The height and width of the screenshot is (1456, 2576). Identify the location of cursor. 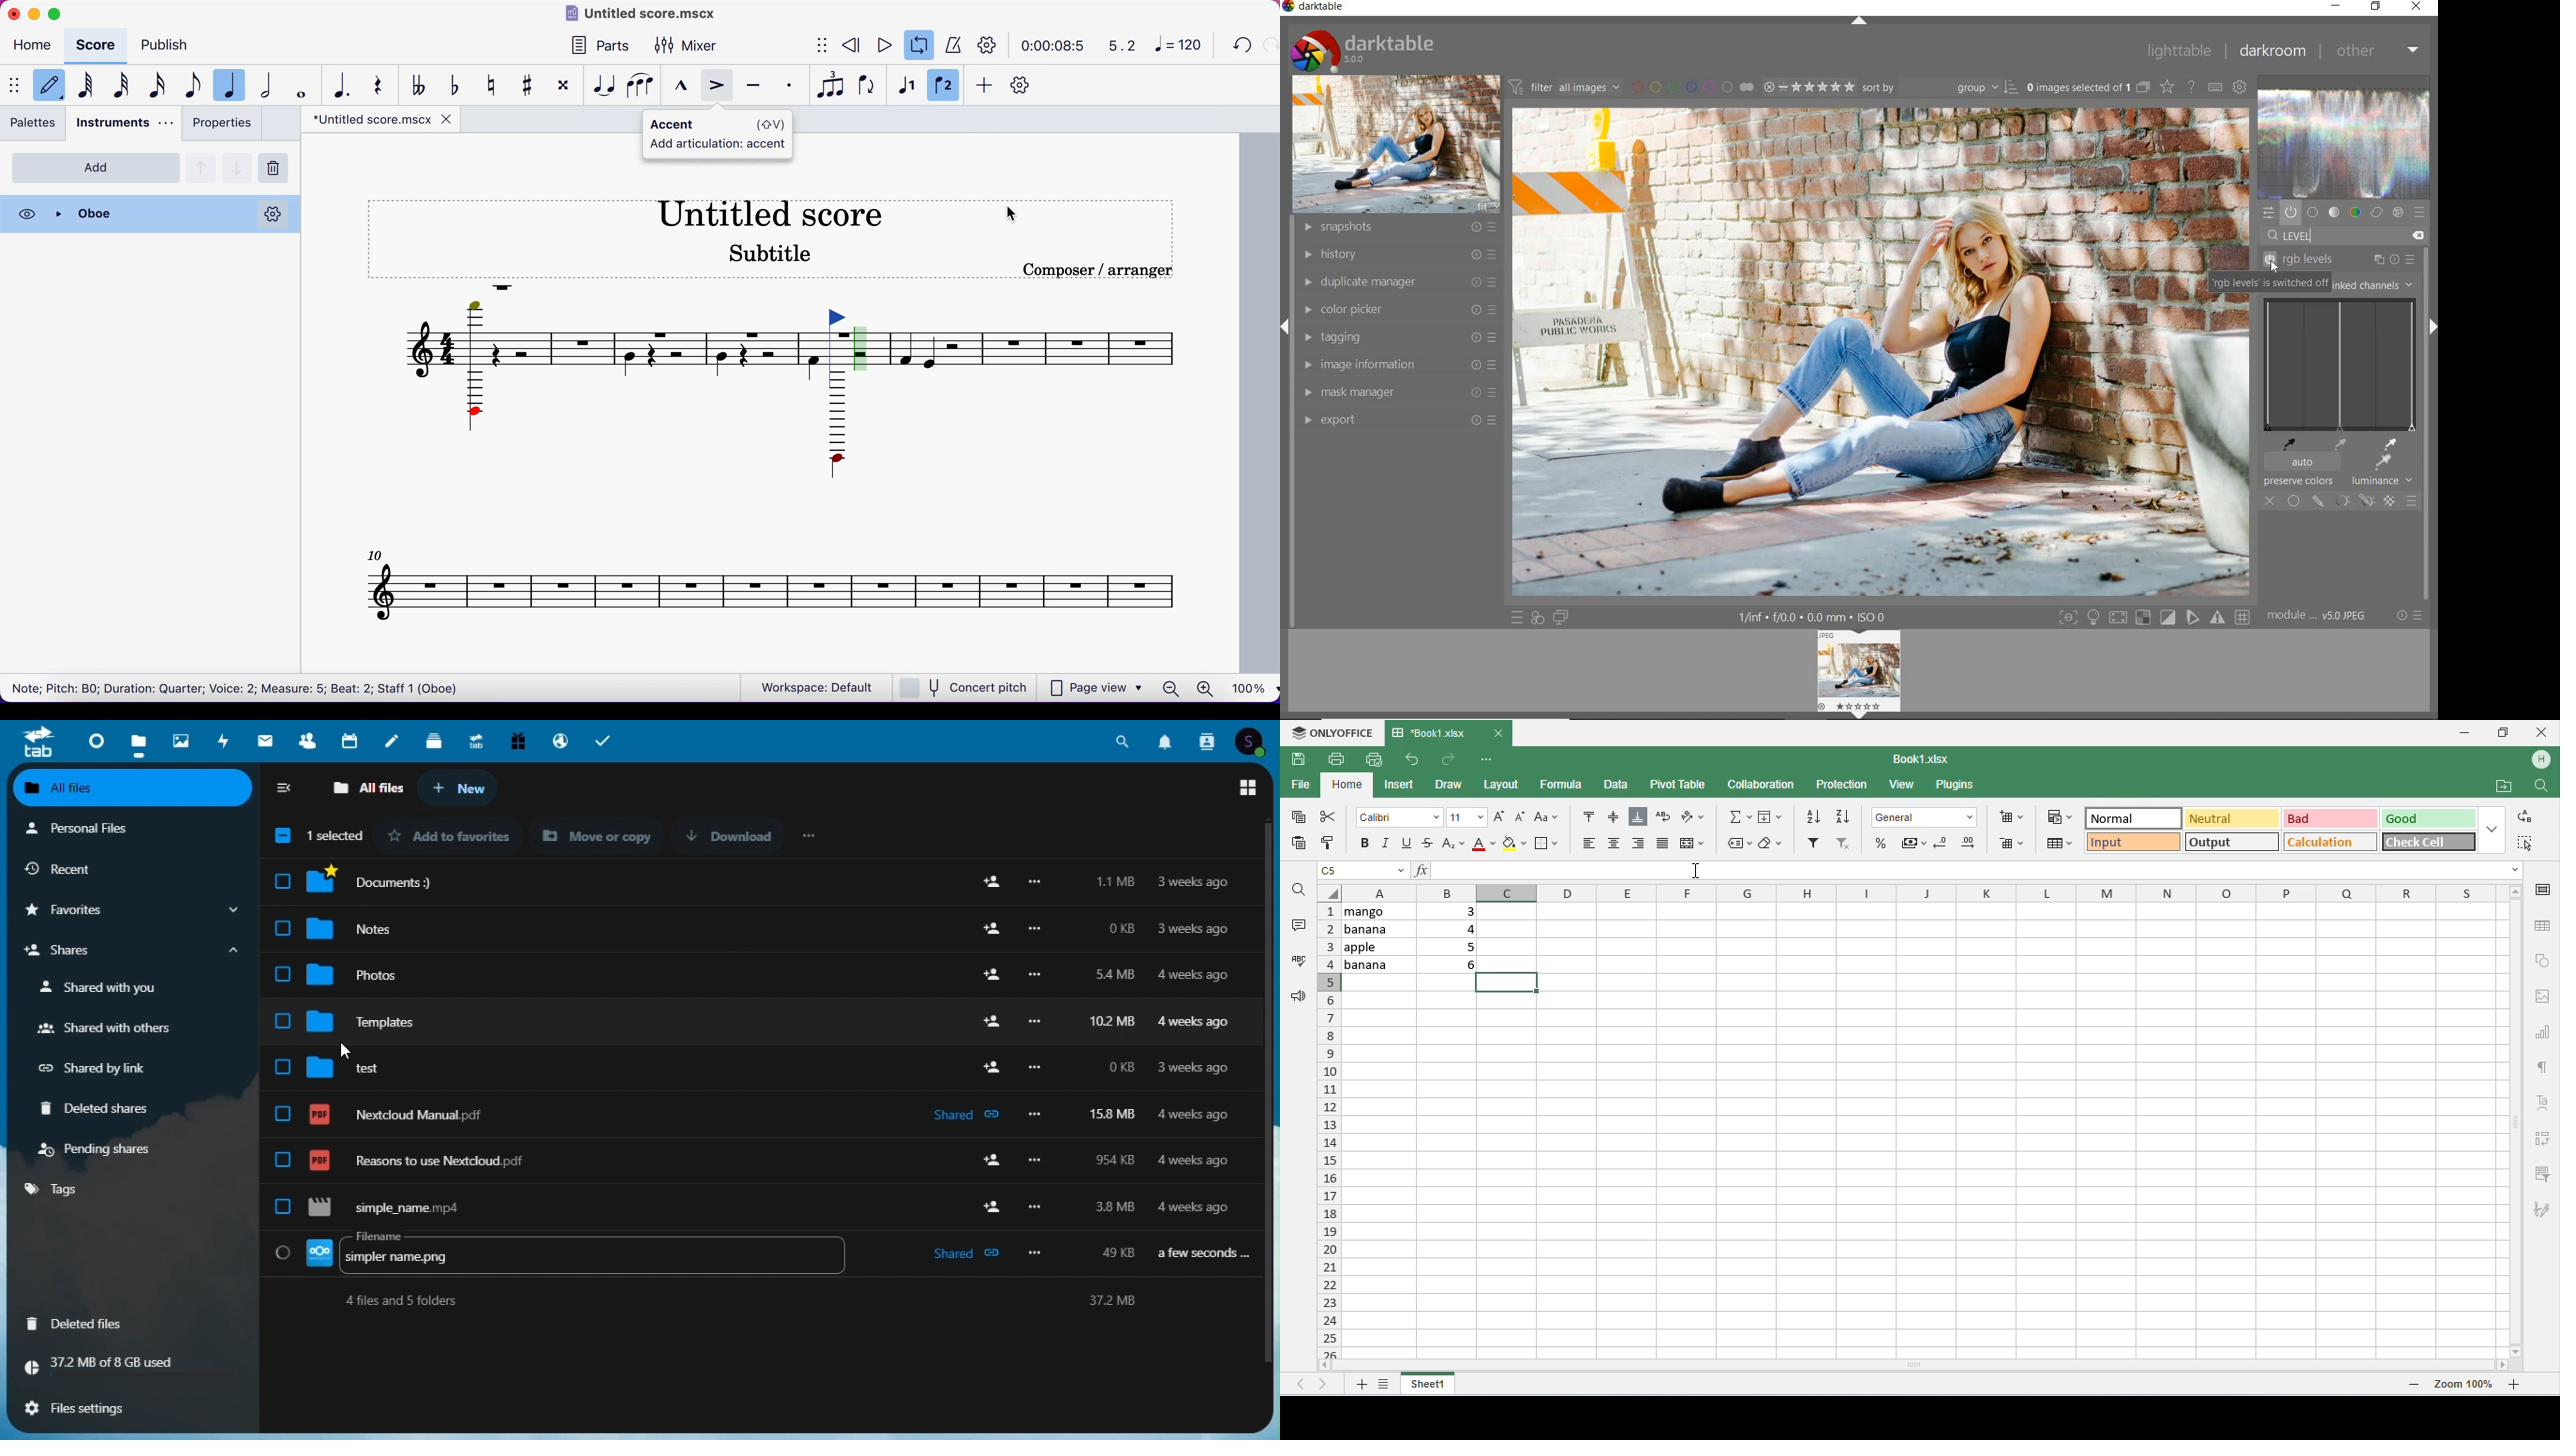
(2275, 268).